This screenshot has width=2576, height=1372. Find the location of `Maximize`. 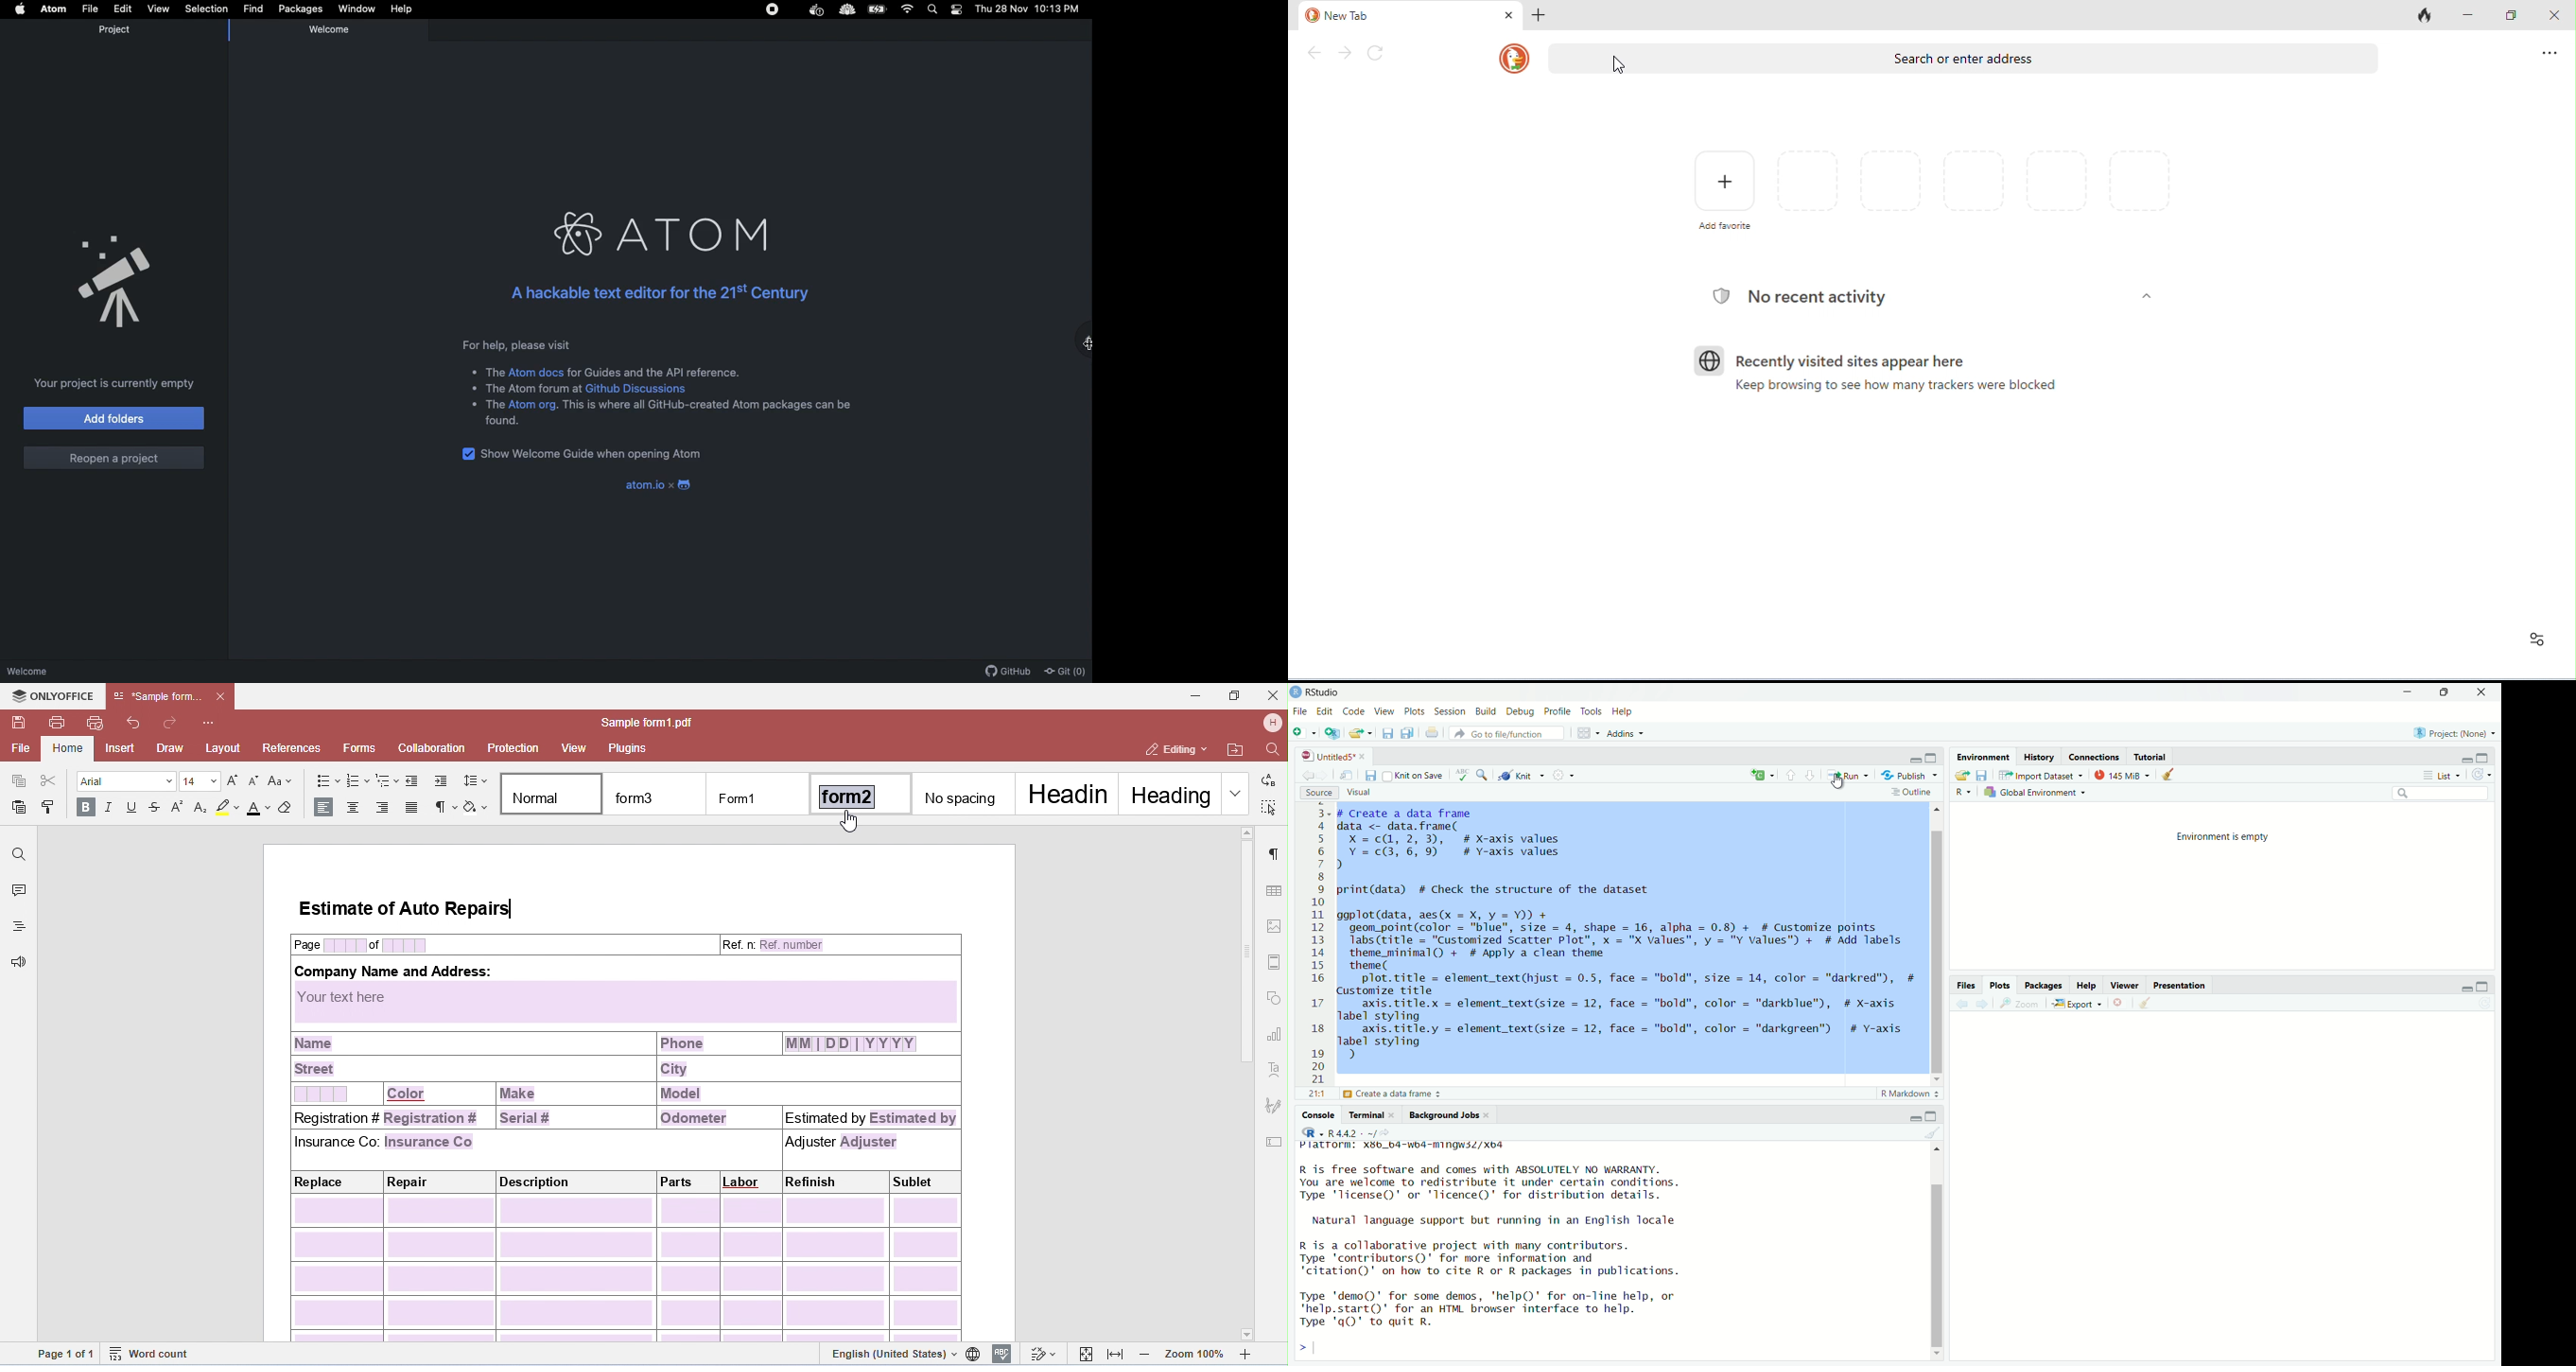

Maximize is located at coordinates (2446, 691).